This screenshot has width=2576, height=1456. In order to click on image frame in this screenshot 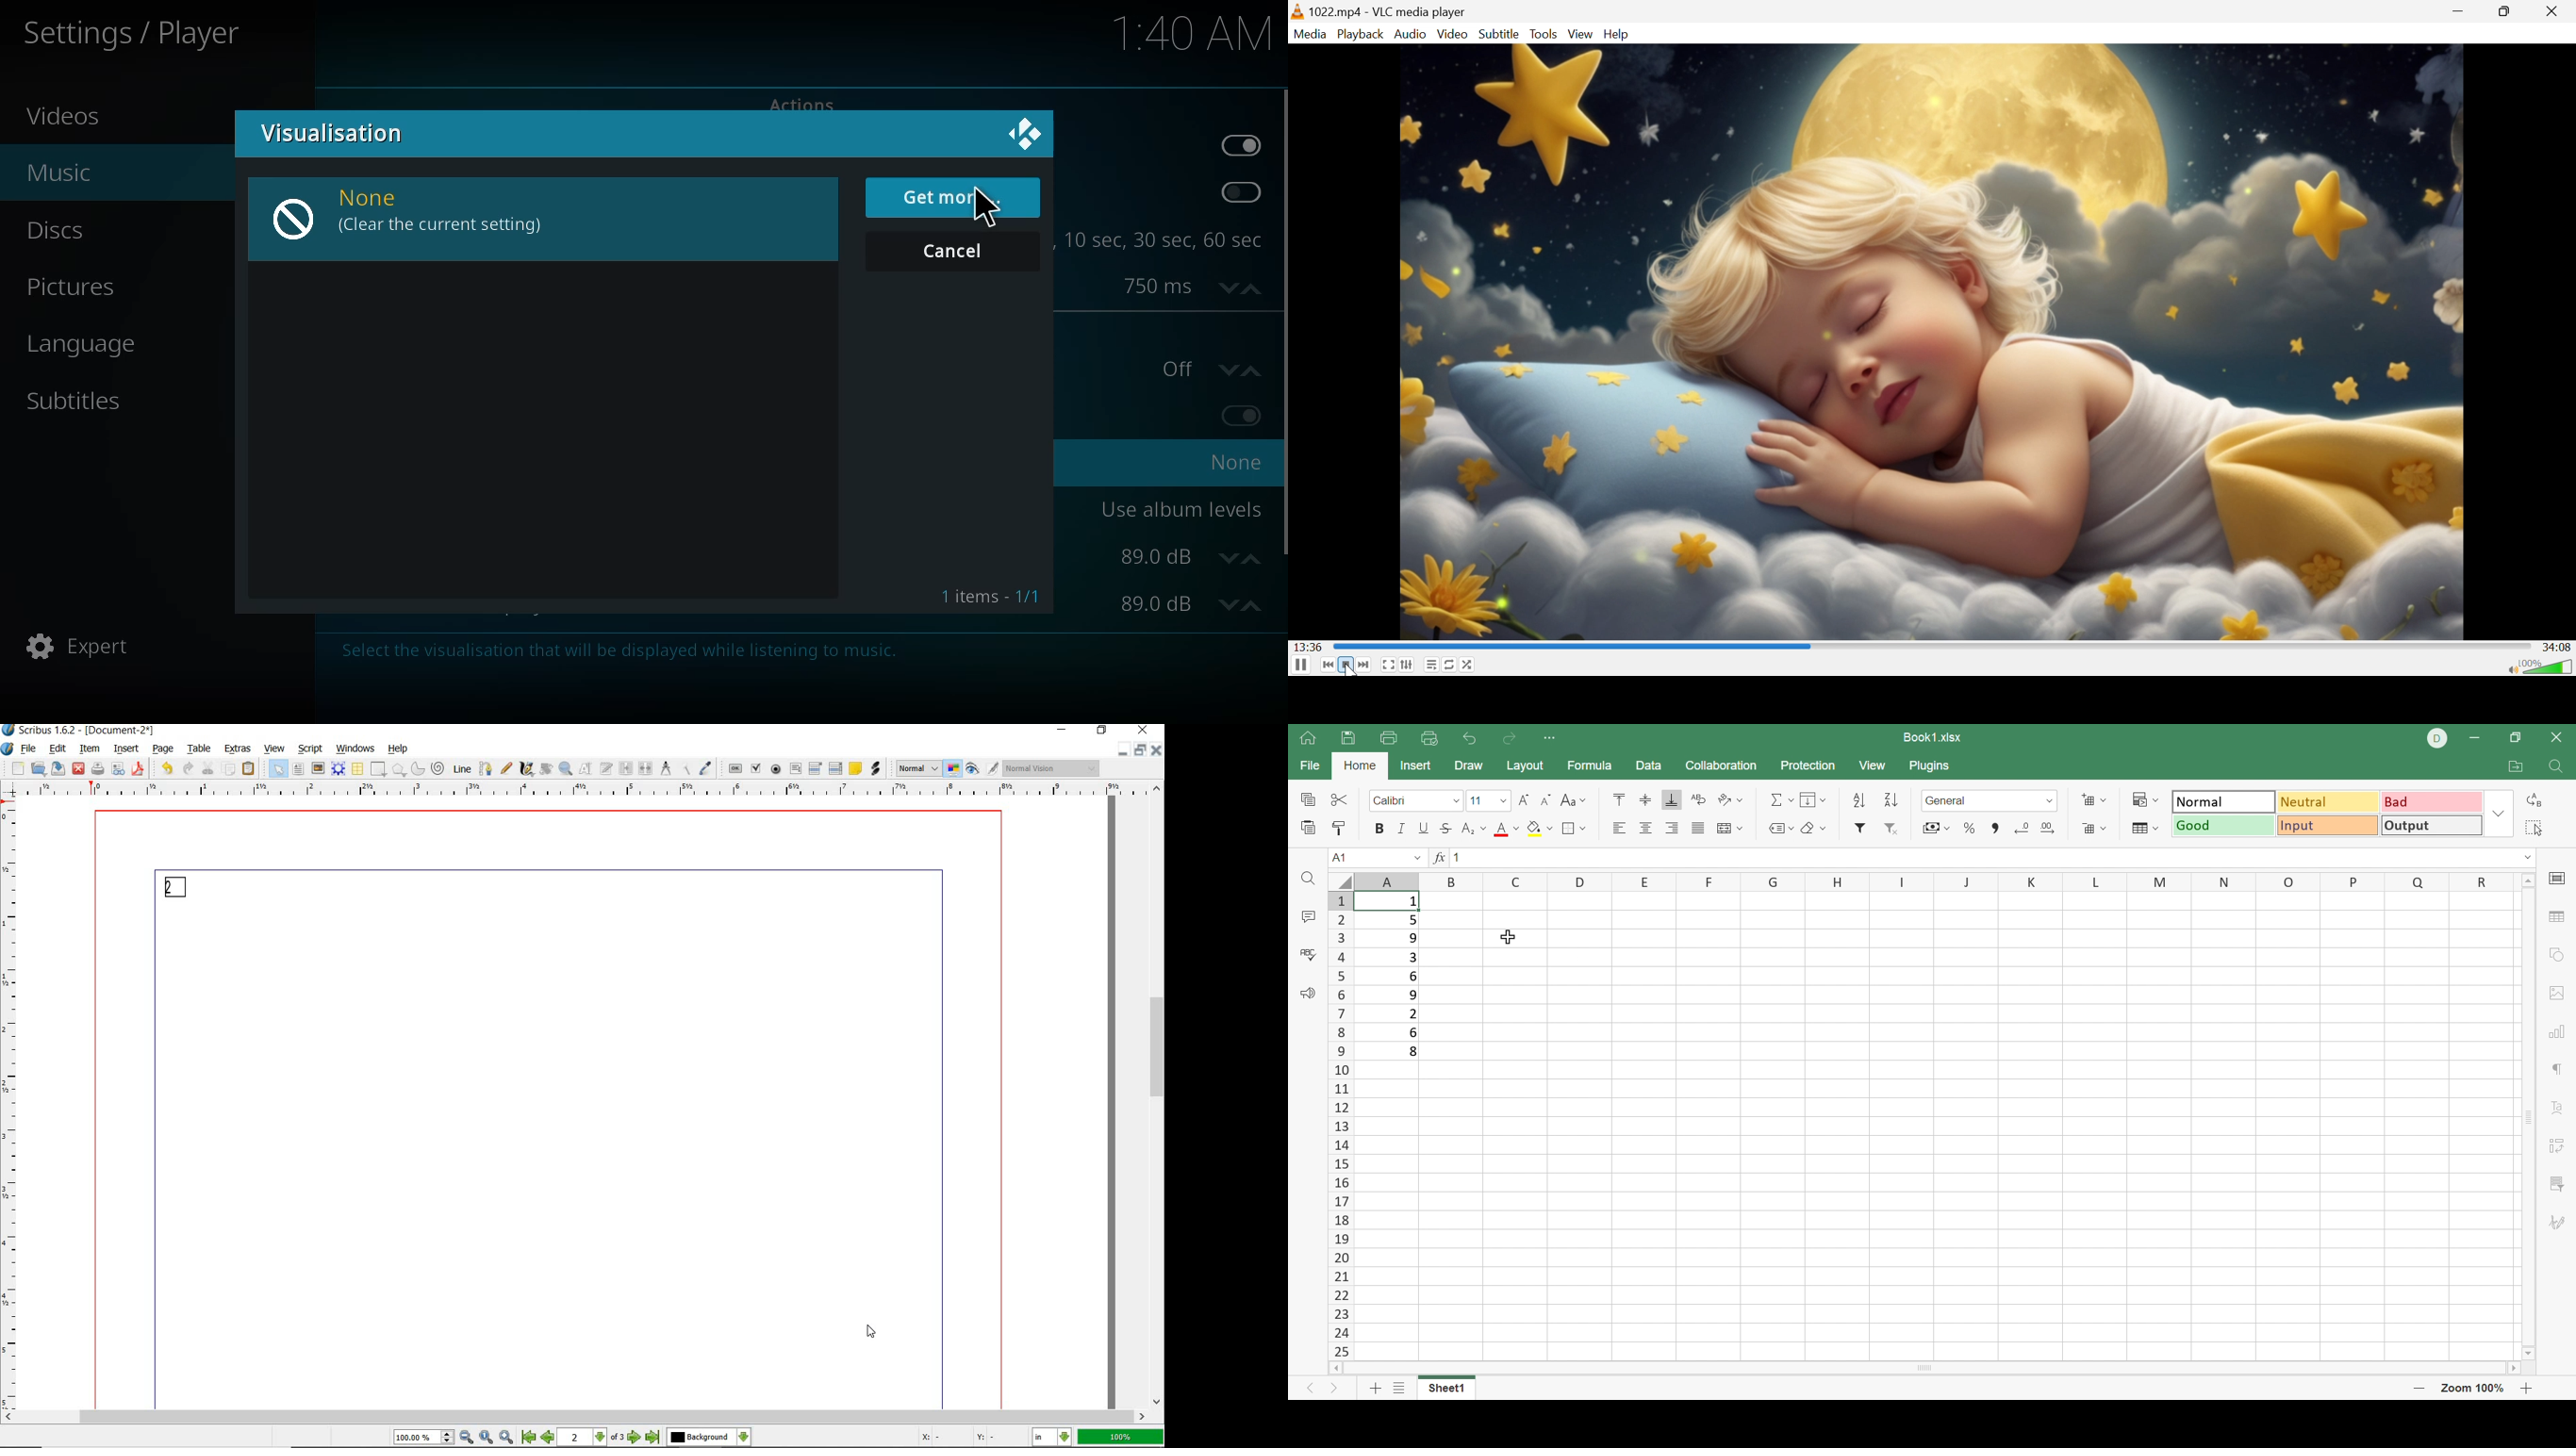, I will do `click(317, 769)`.